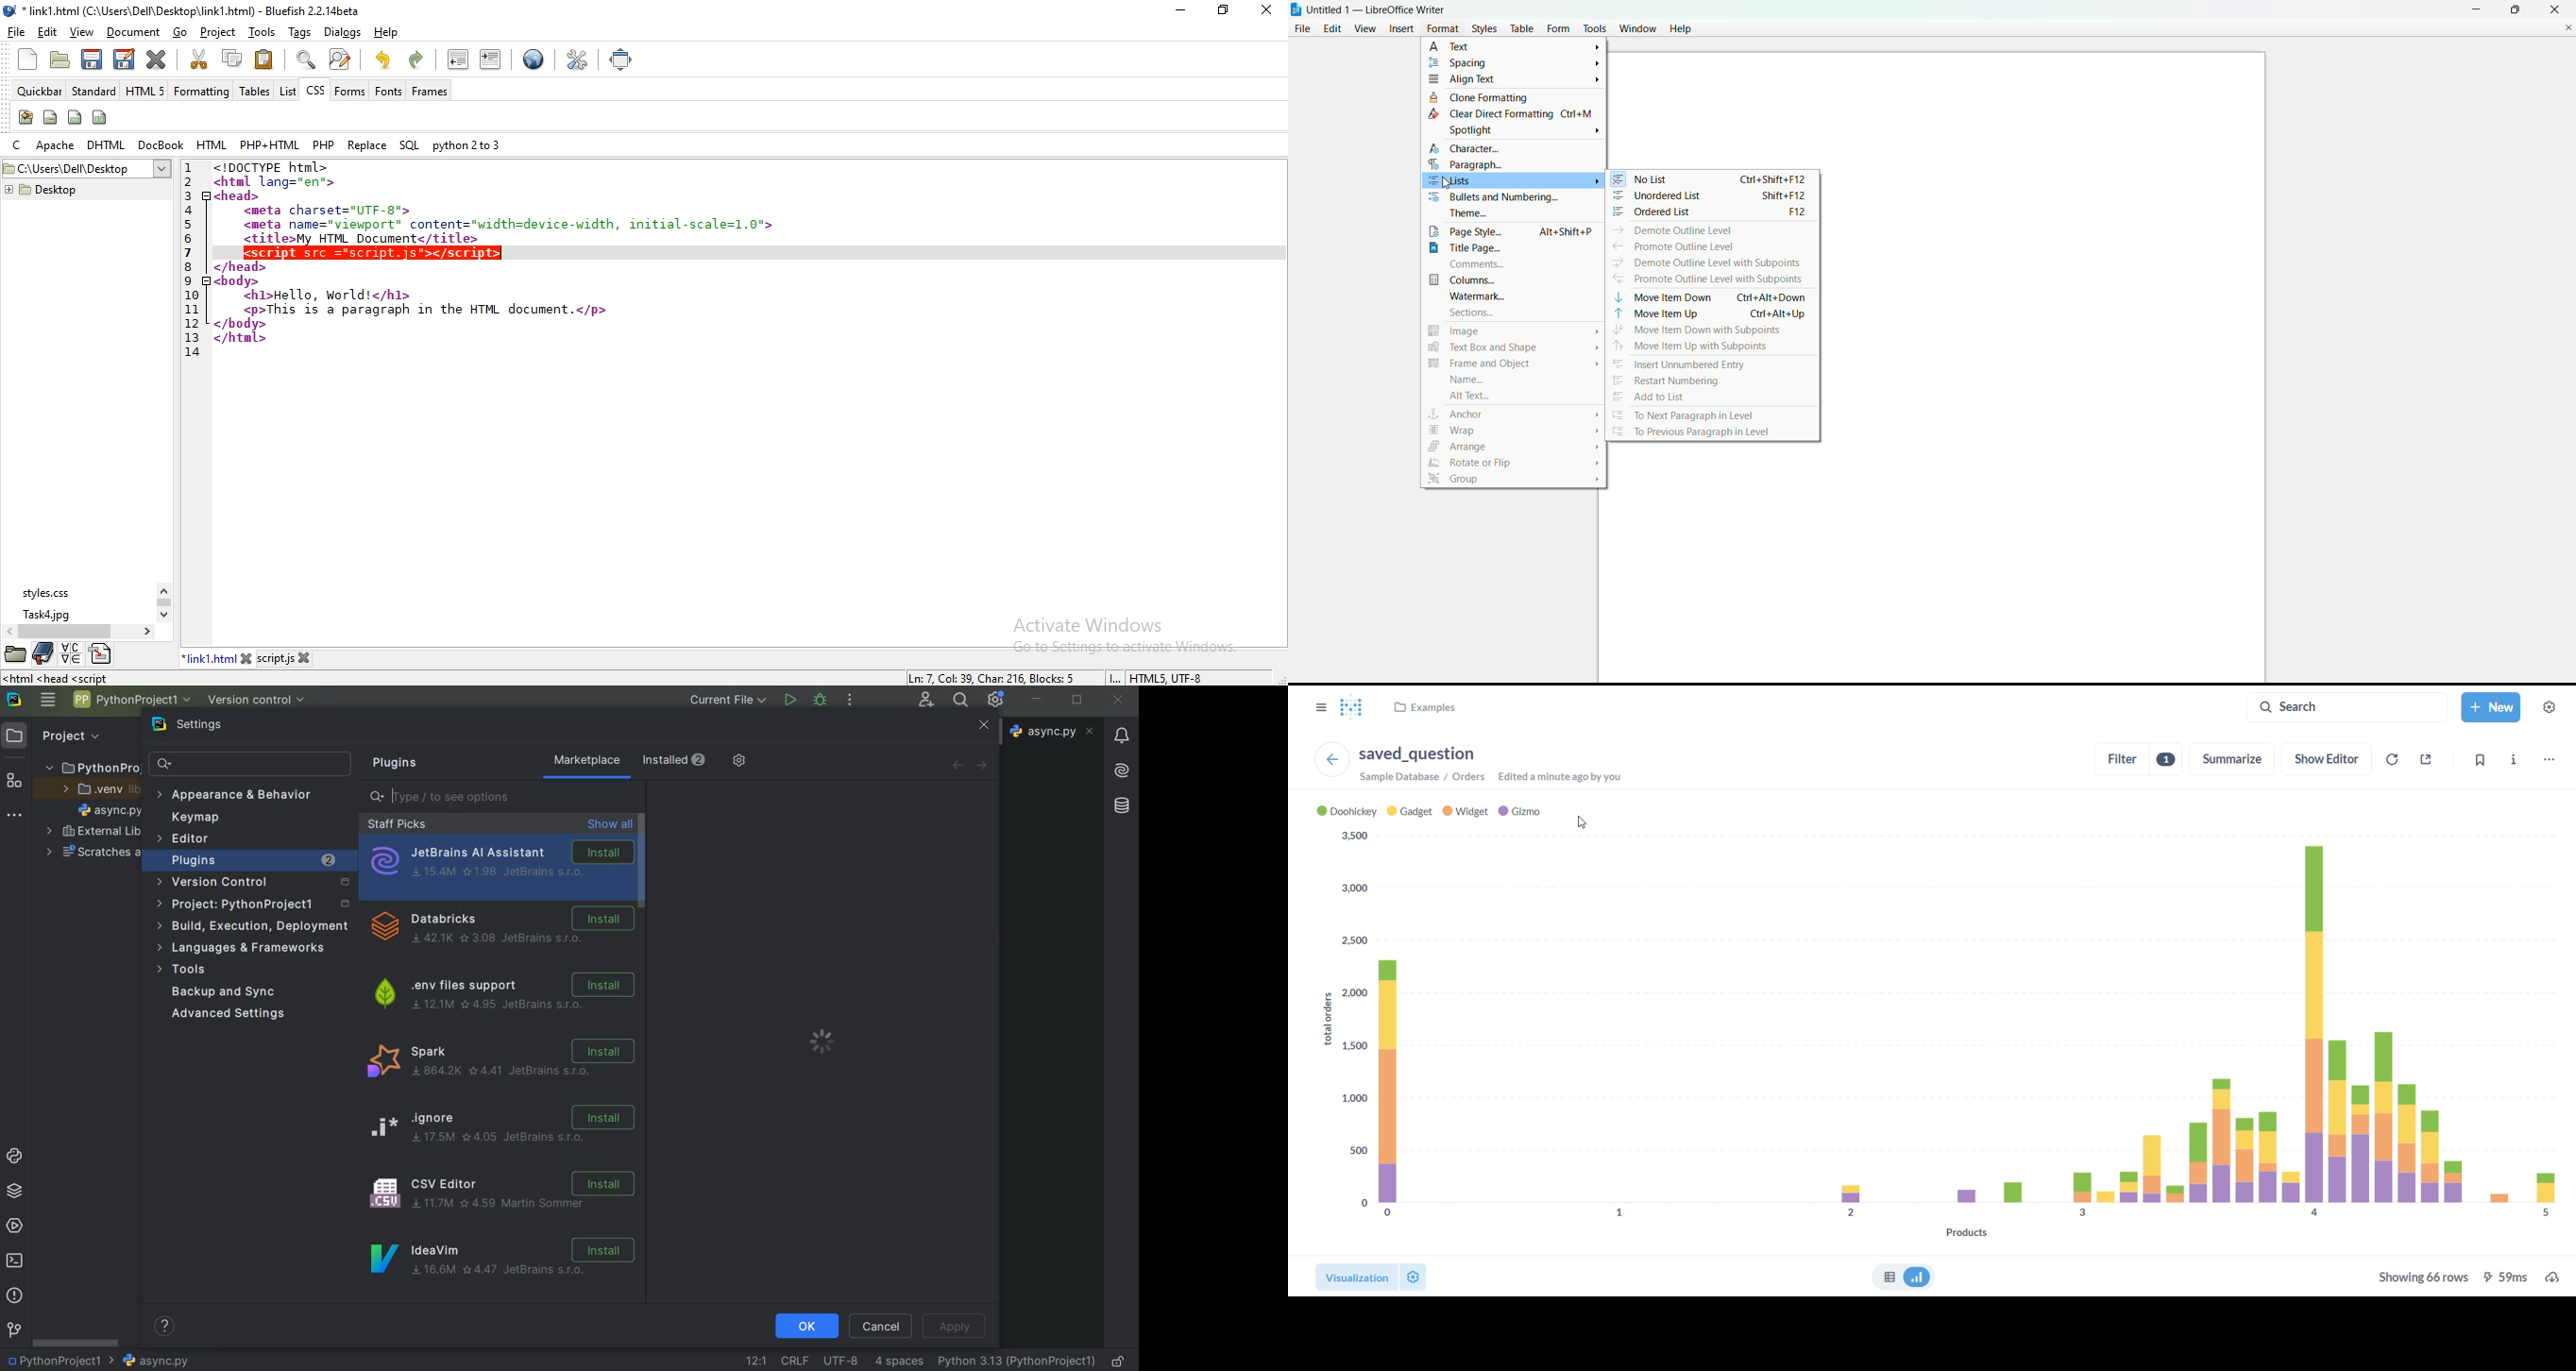 The image size is (2576, 1372). Describe the element at coordinates (1711, 214) in the screenshot. I see `ordered list` at that location.